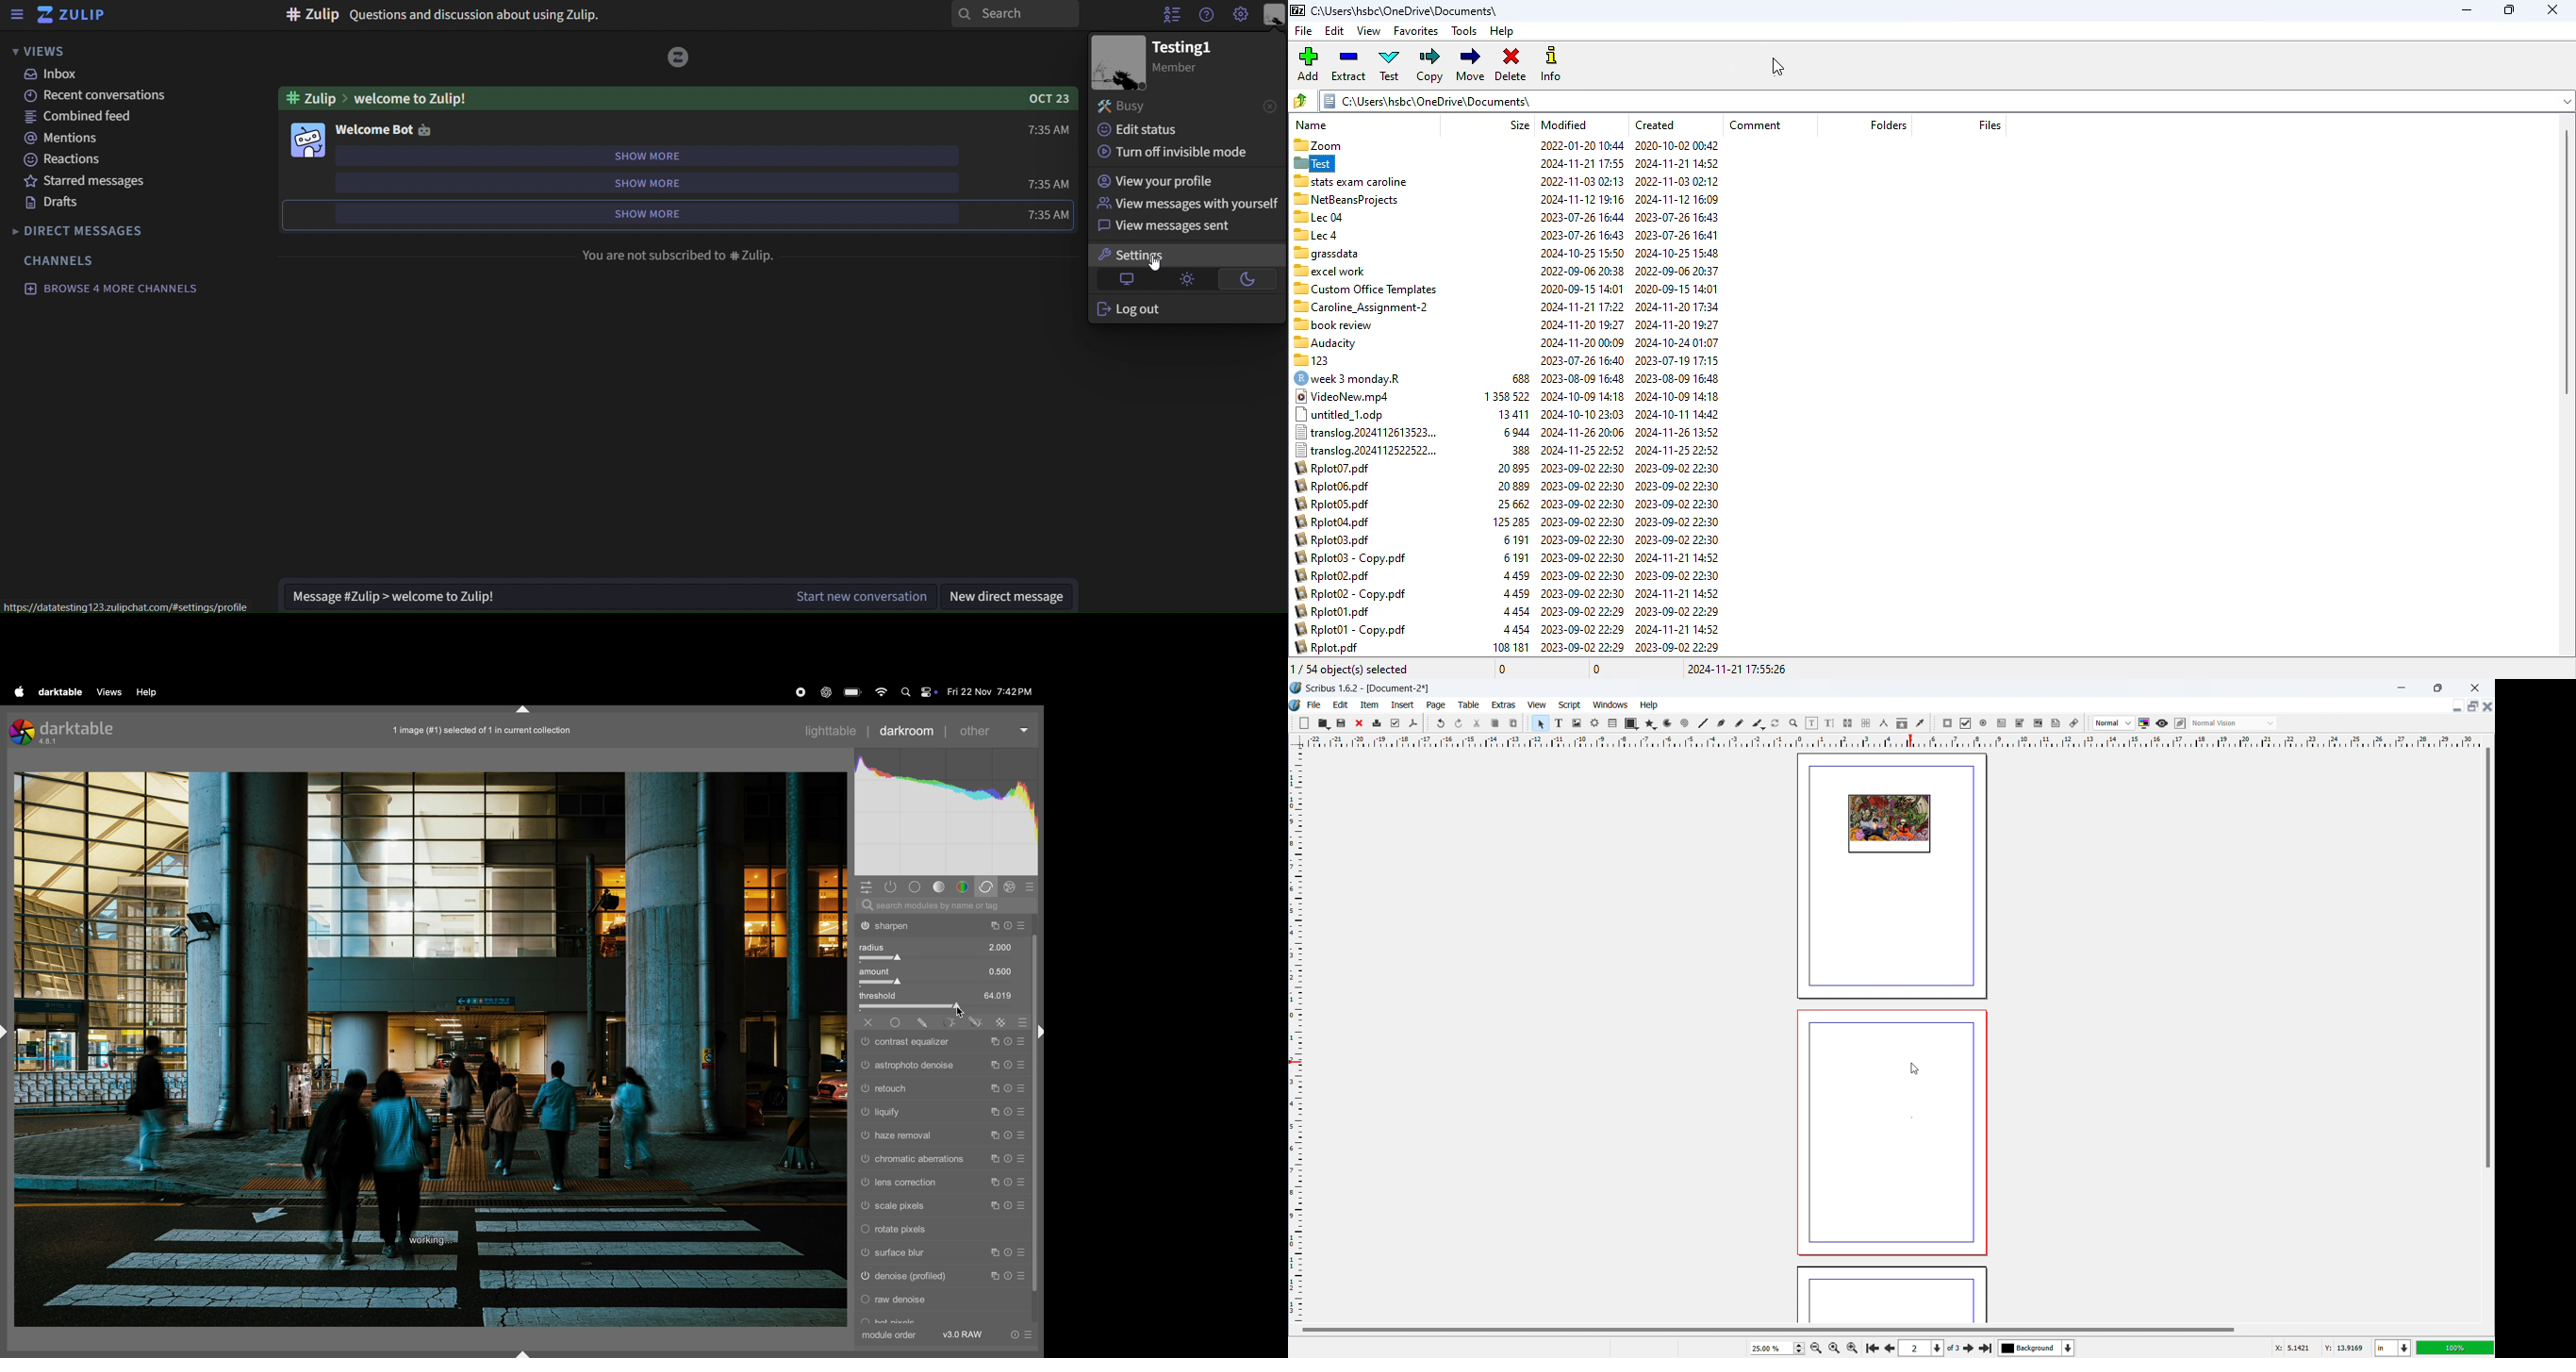 Image resolution: width=2576 pixels, height=1372 pixels. What do you see at coordinates (1891, 1132) in the screenshot?
I see `page` at bounding box center [1891, 1132].